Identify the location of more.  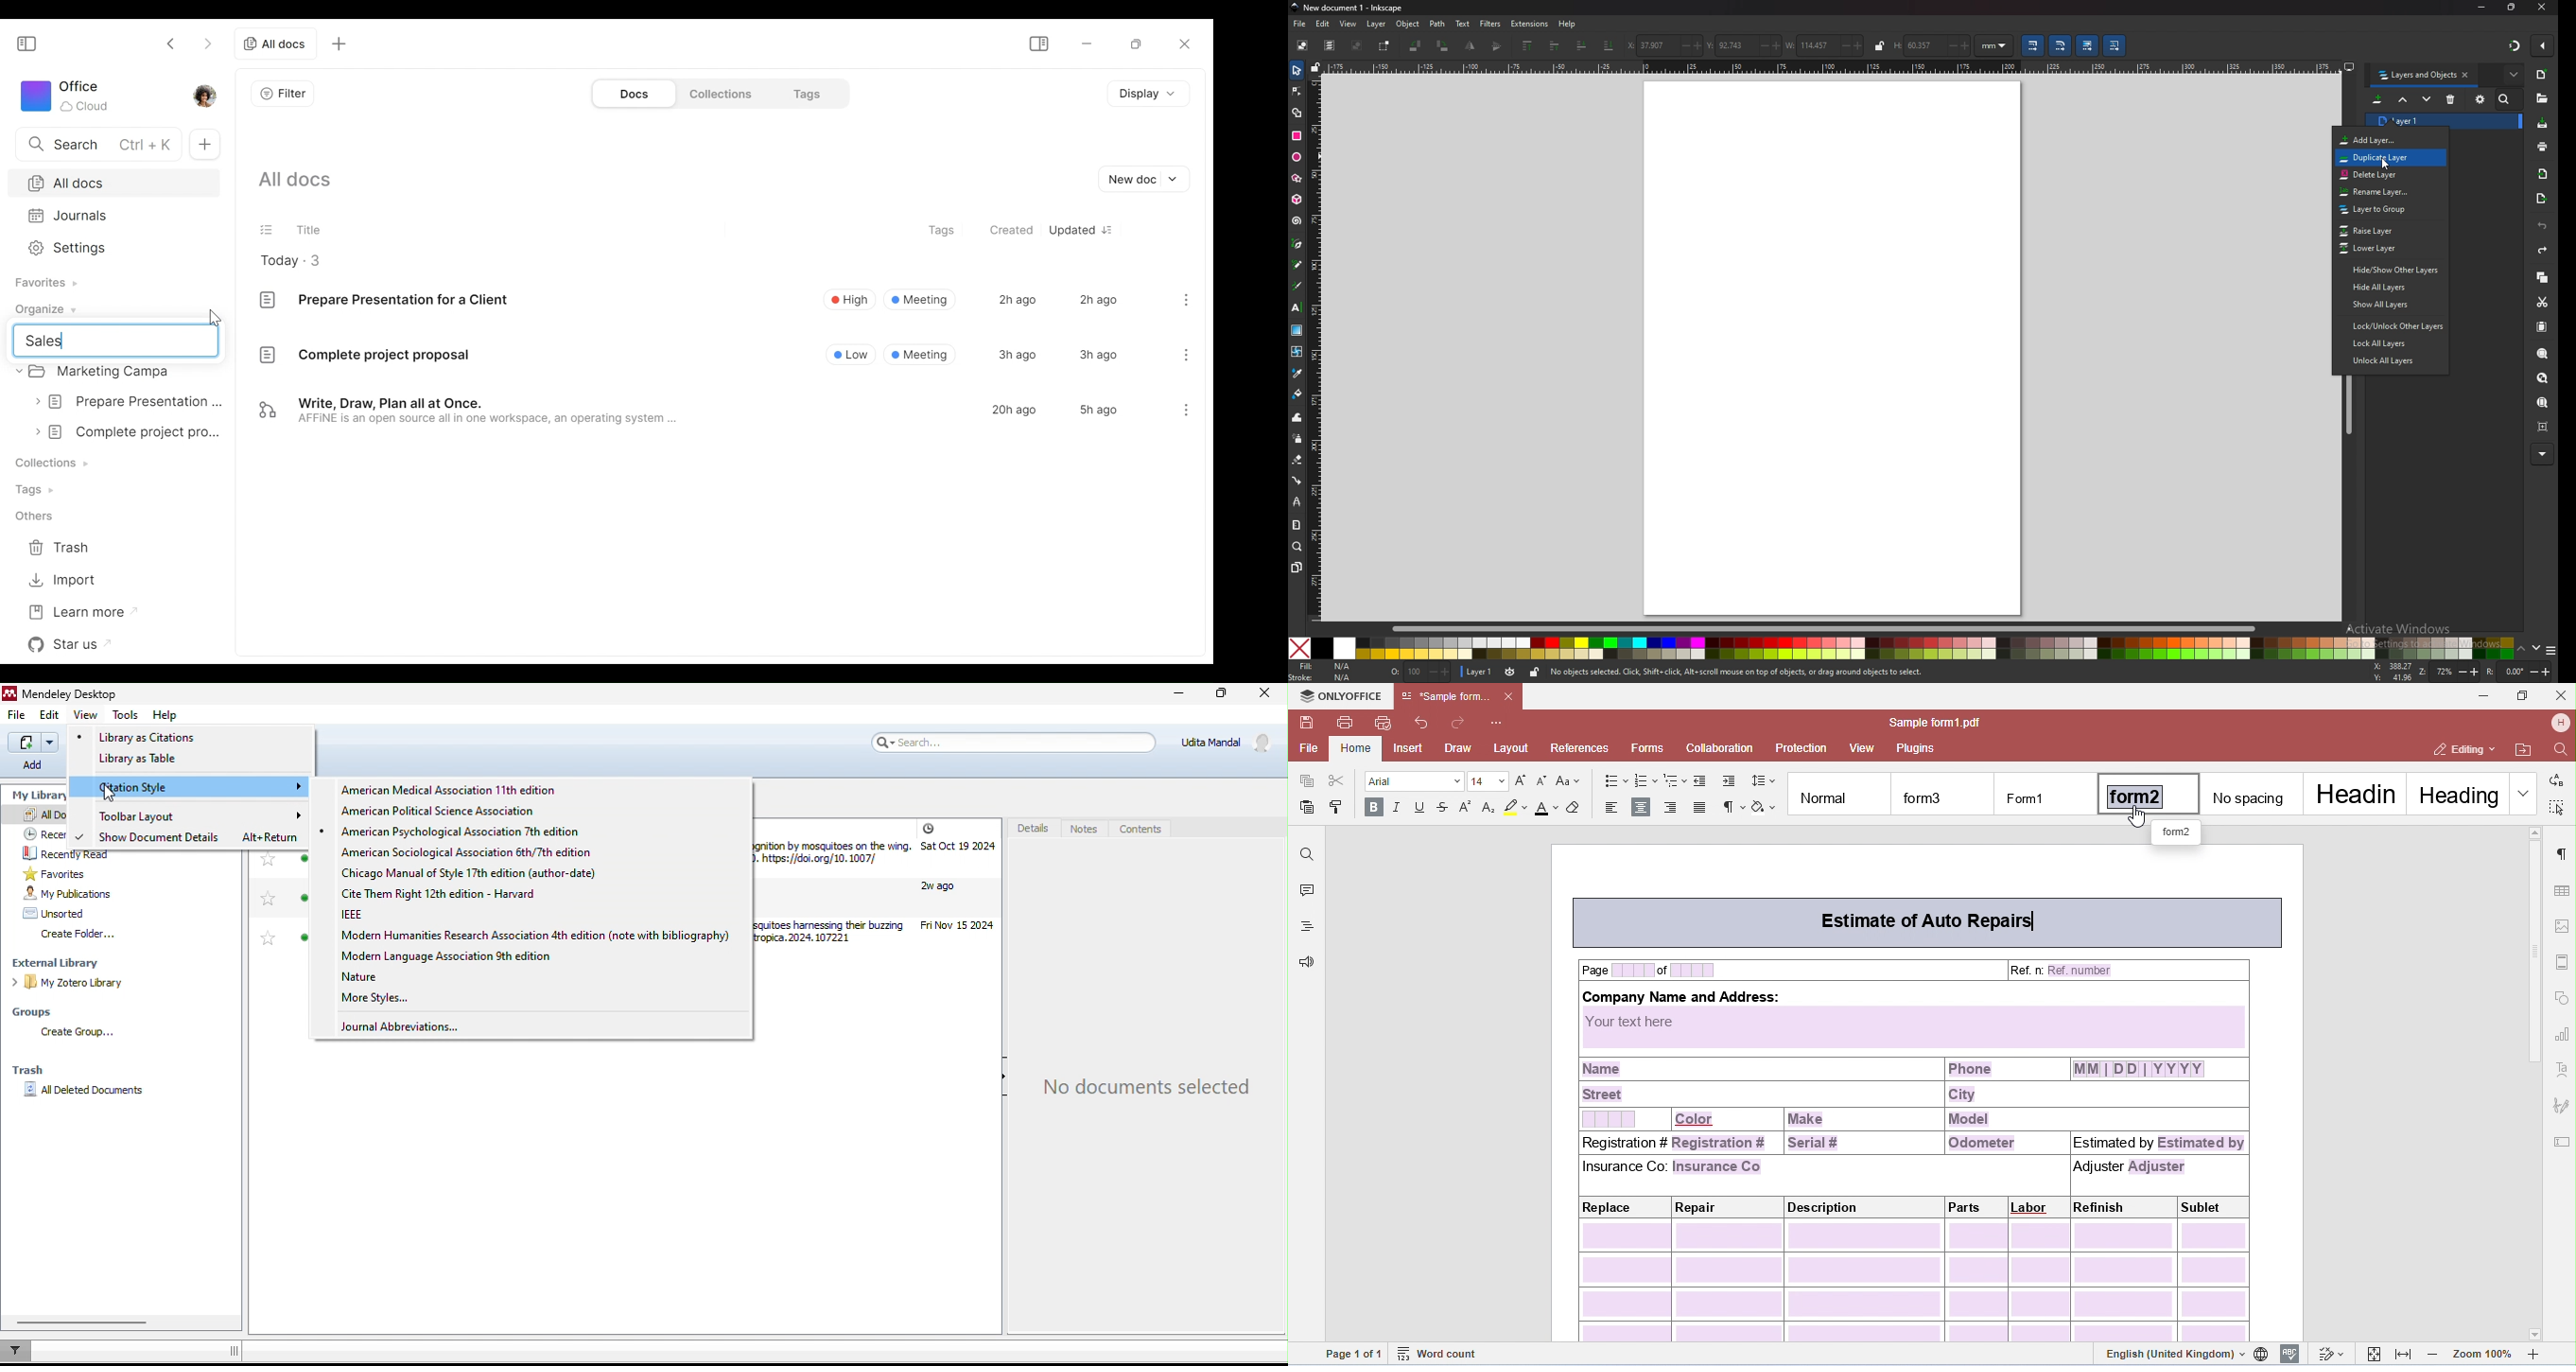
(2514, 74).